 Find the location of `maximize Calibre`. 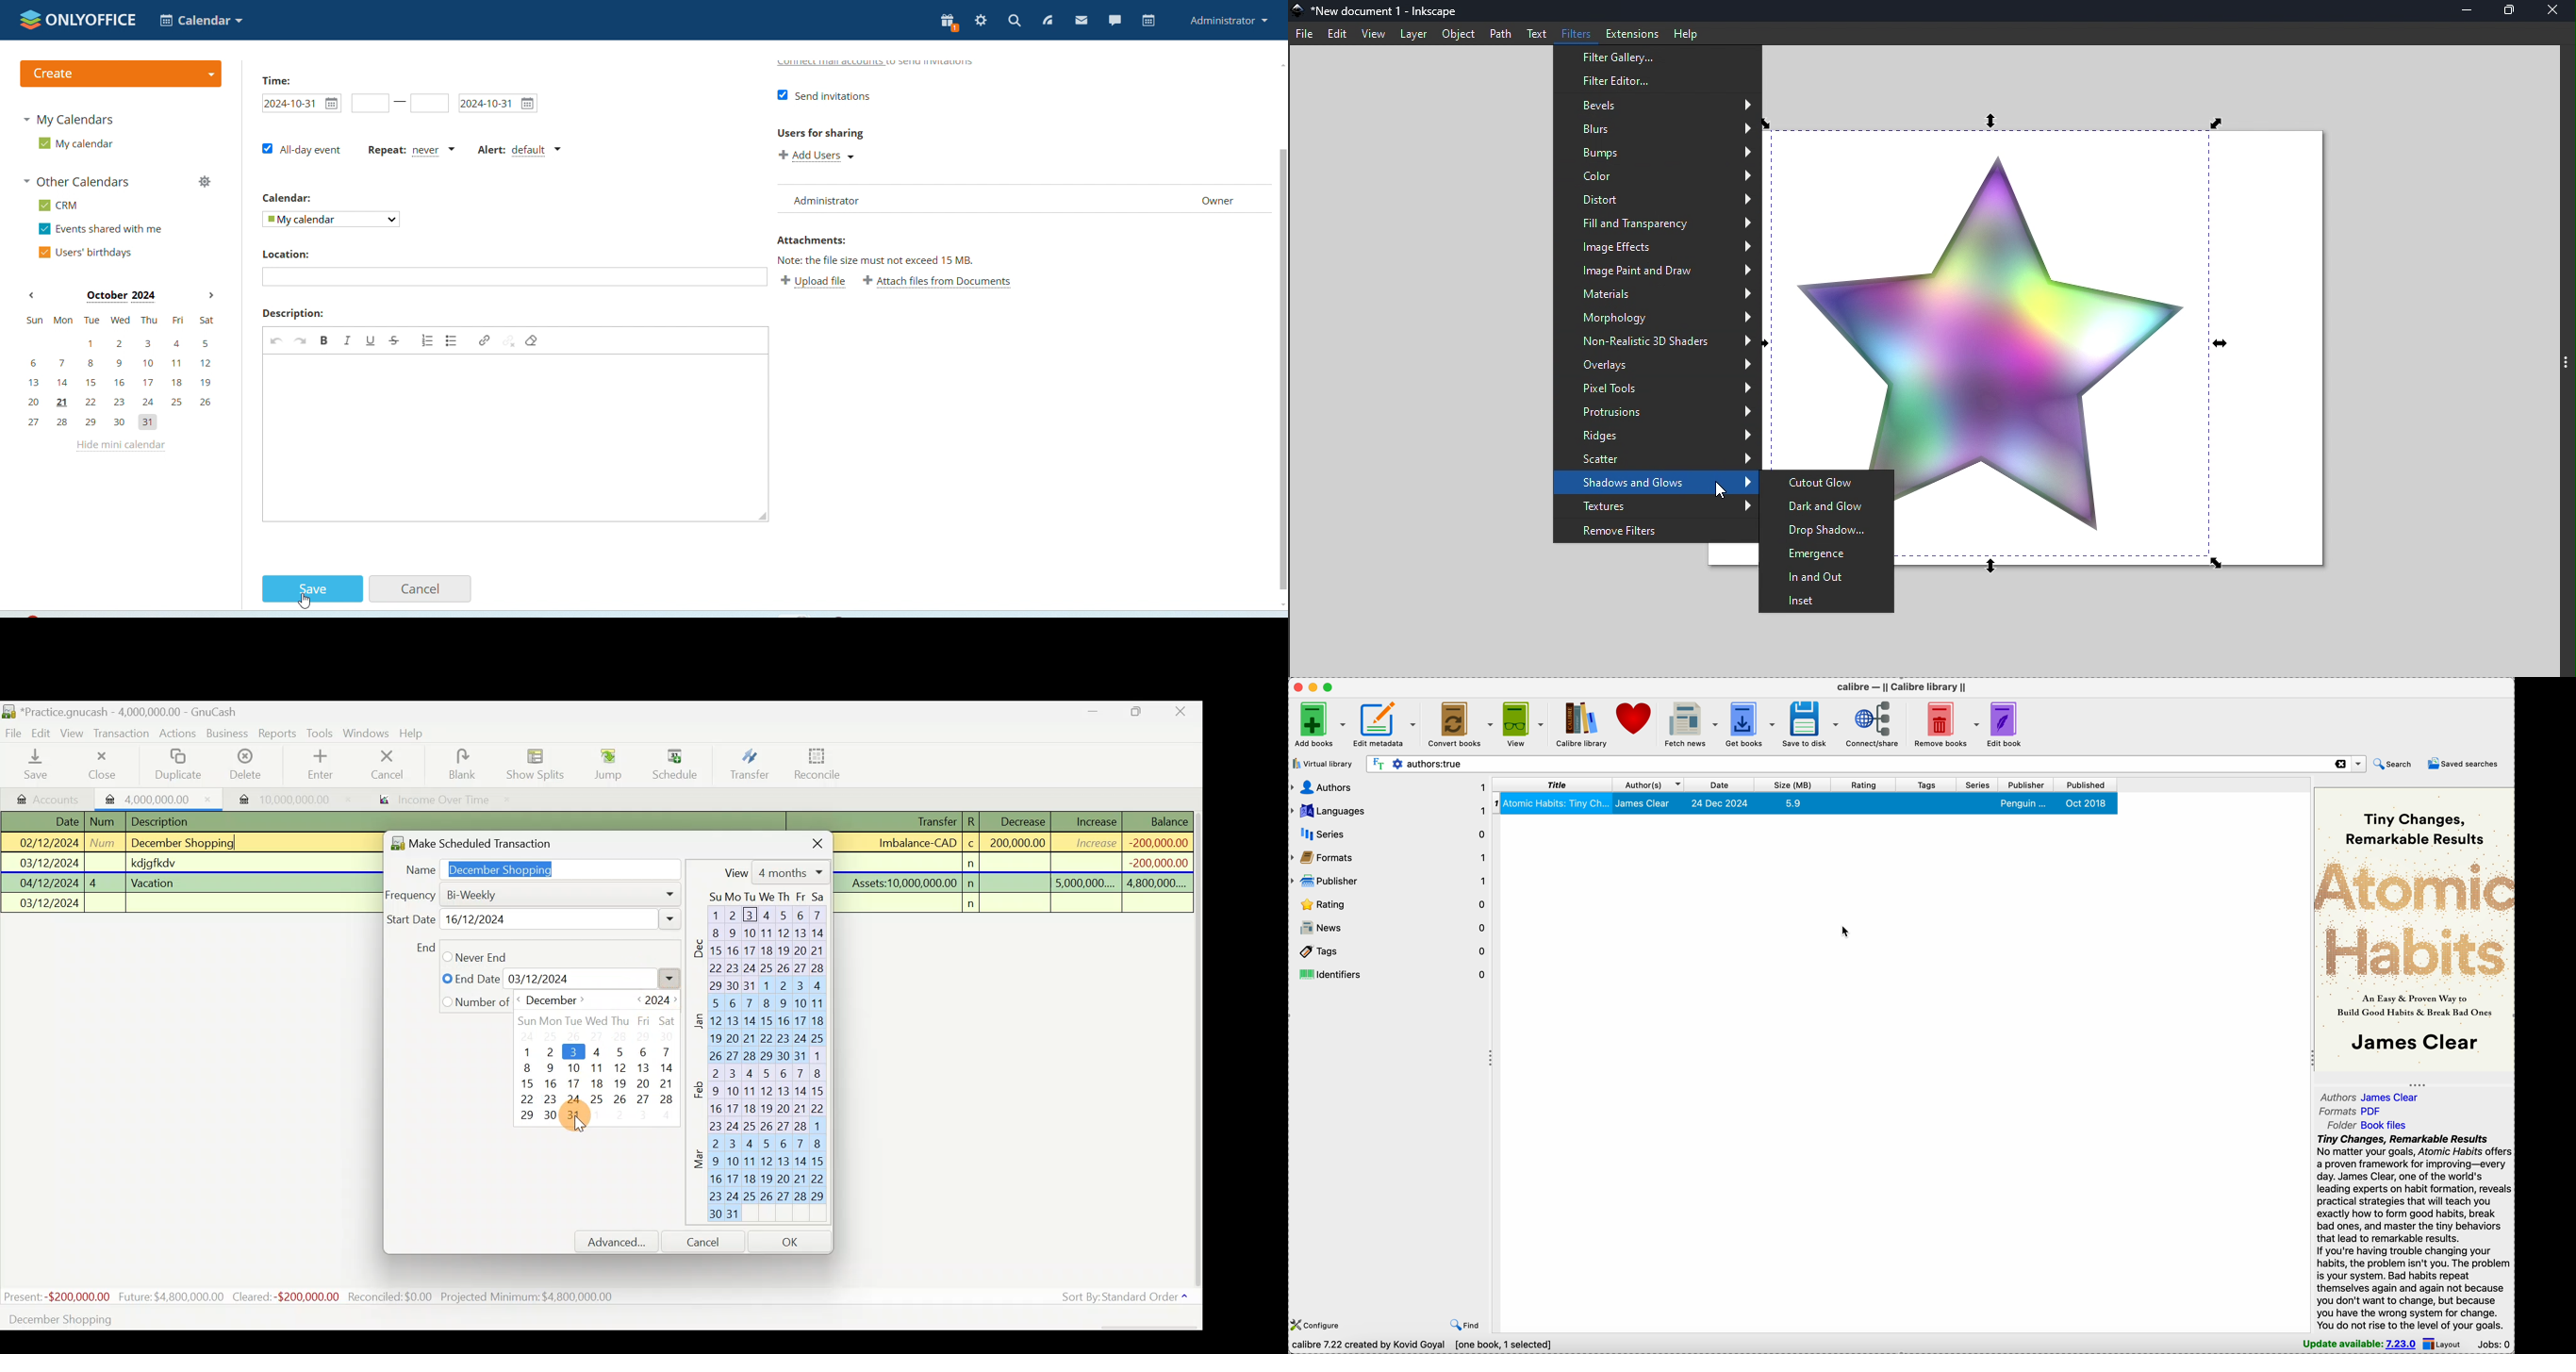

maximize Calibre is located at coordinates (1330, 686).